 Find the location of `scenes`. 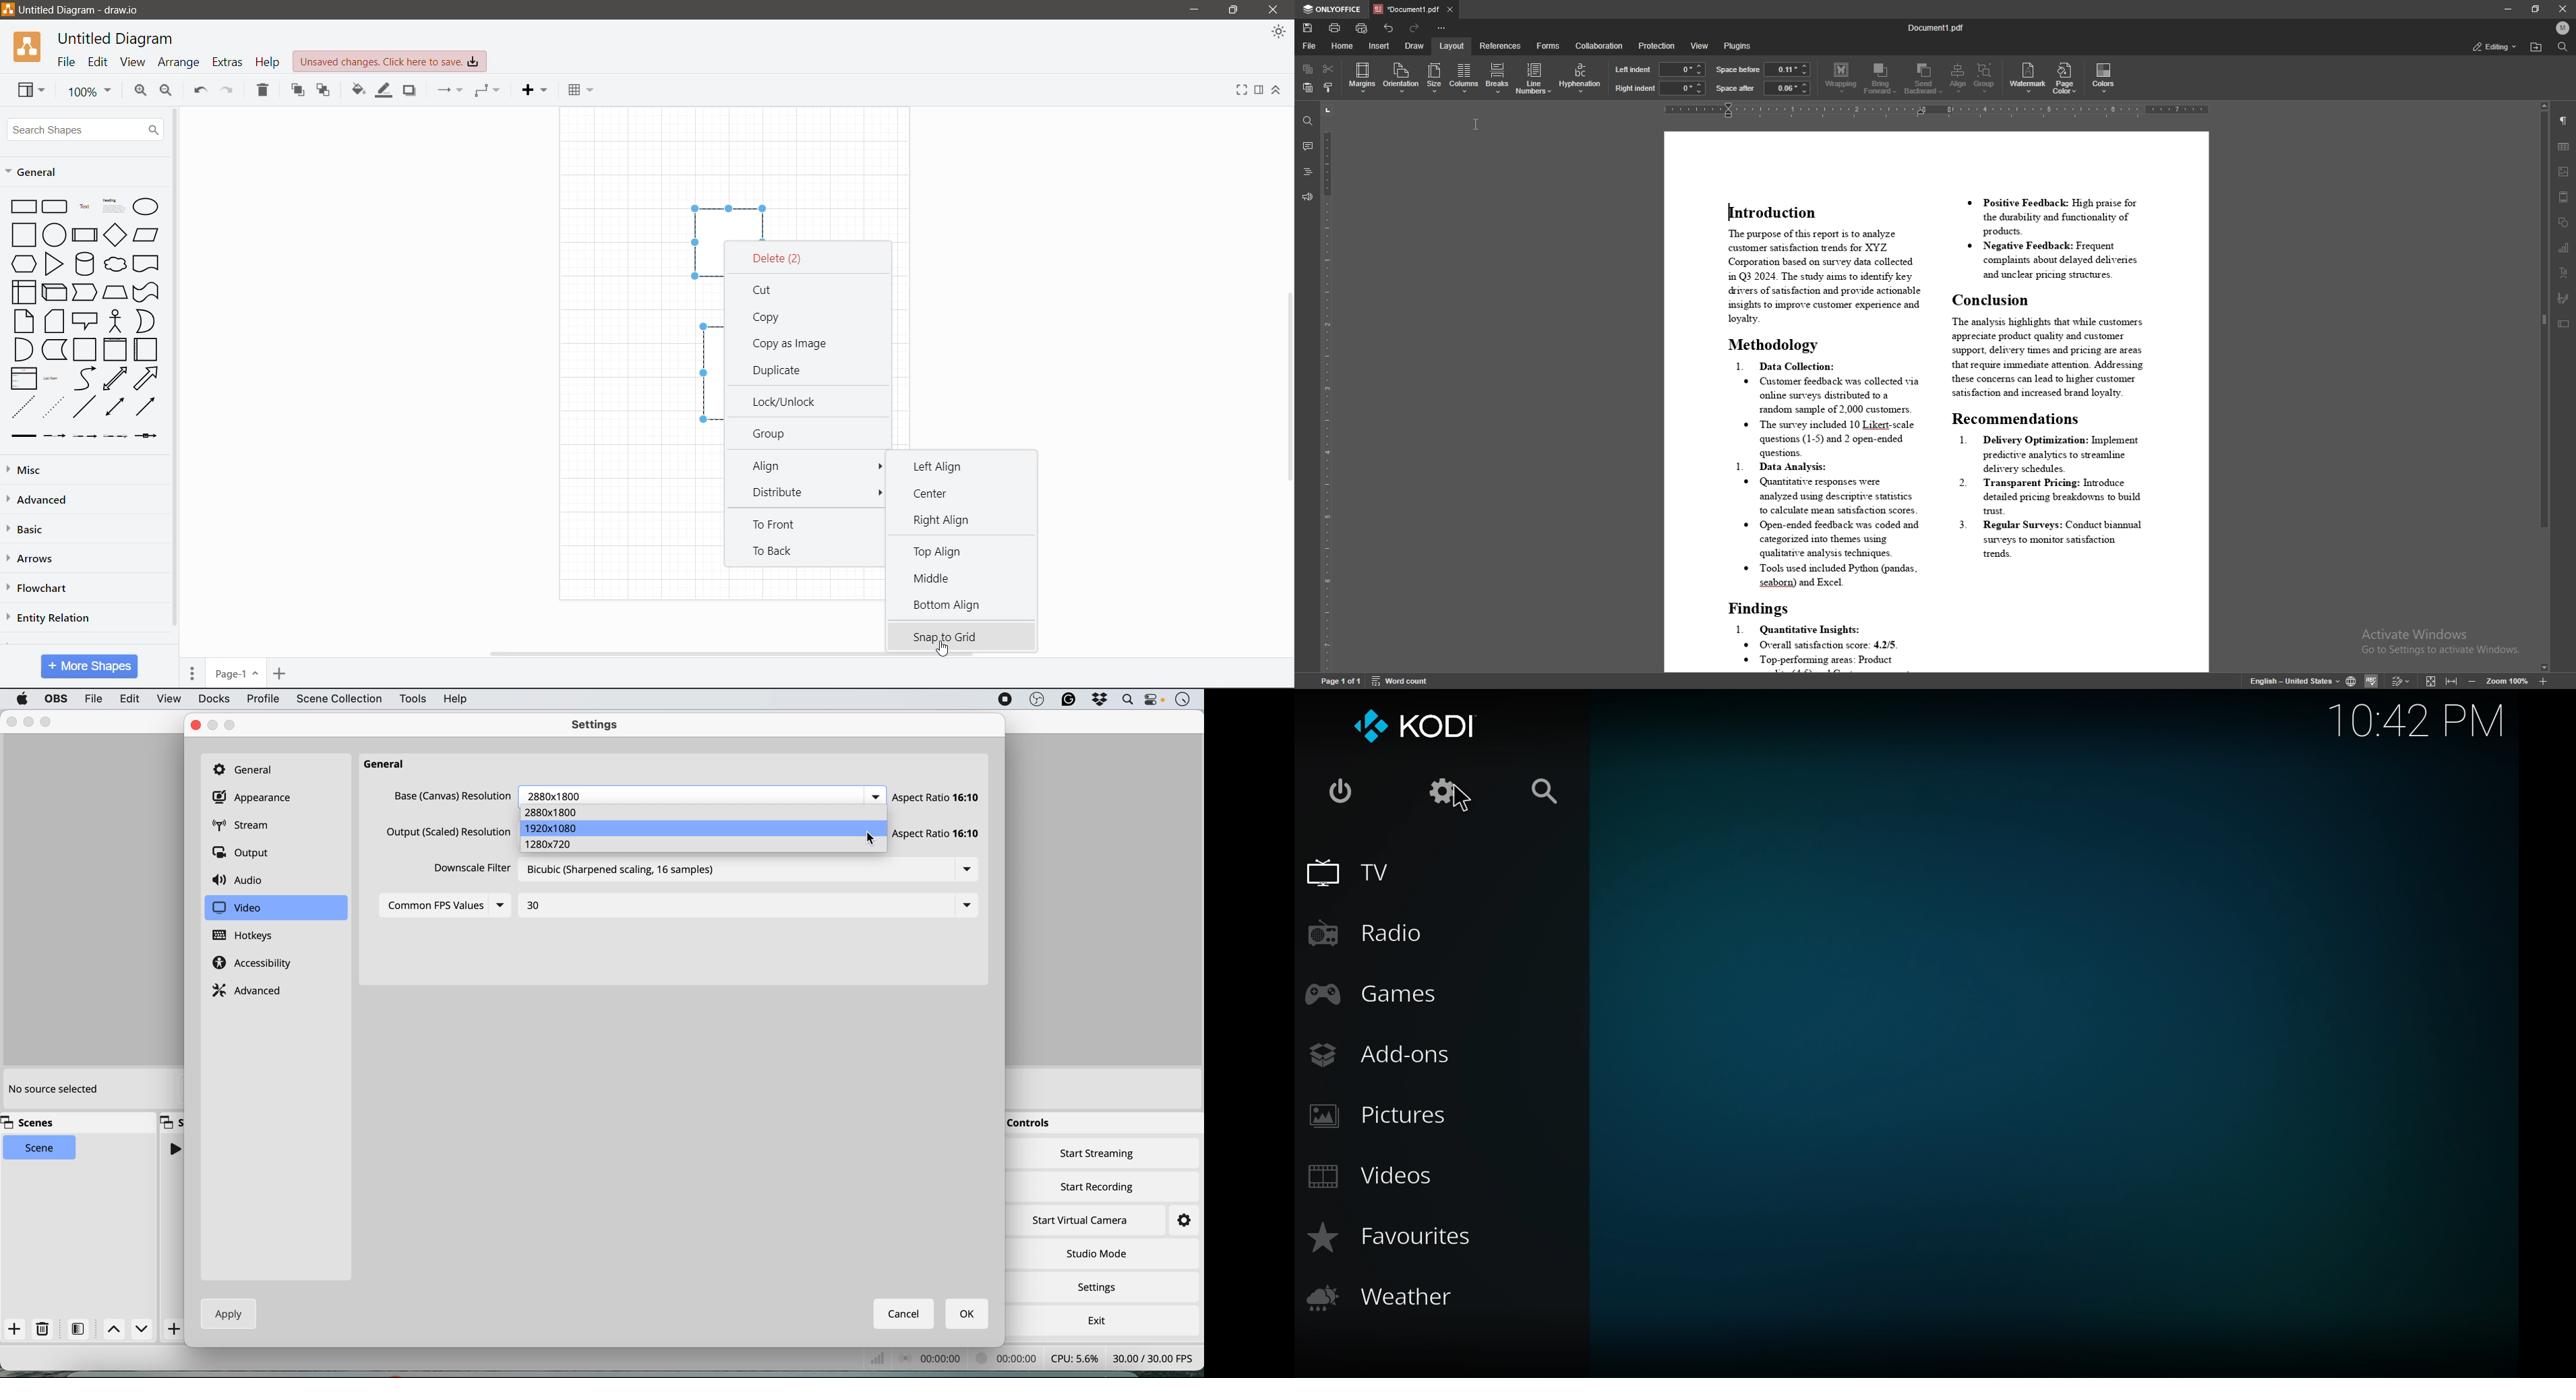

scenes is located at coordinates (33, 1123).